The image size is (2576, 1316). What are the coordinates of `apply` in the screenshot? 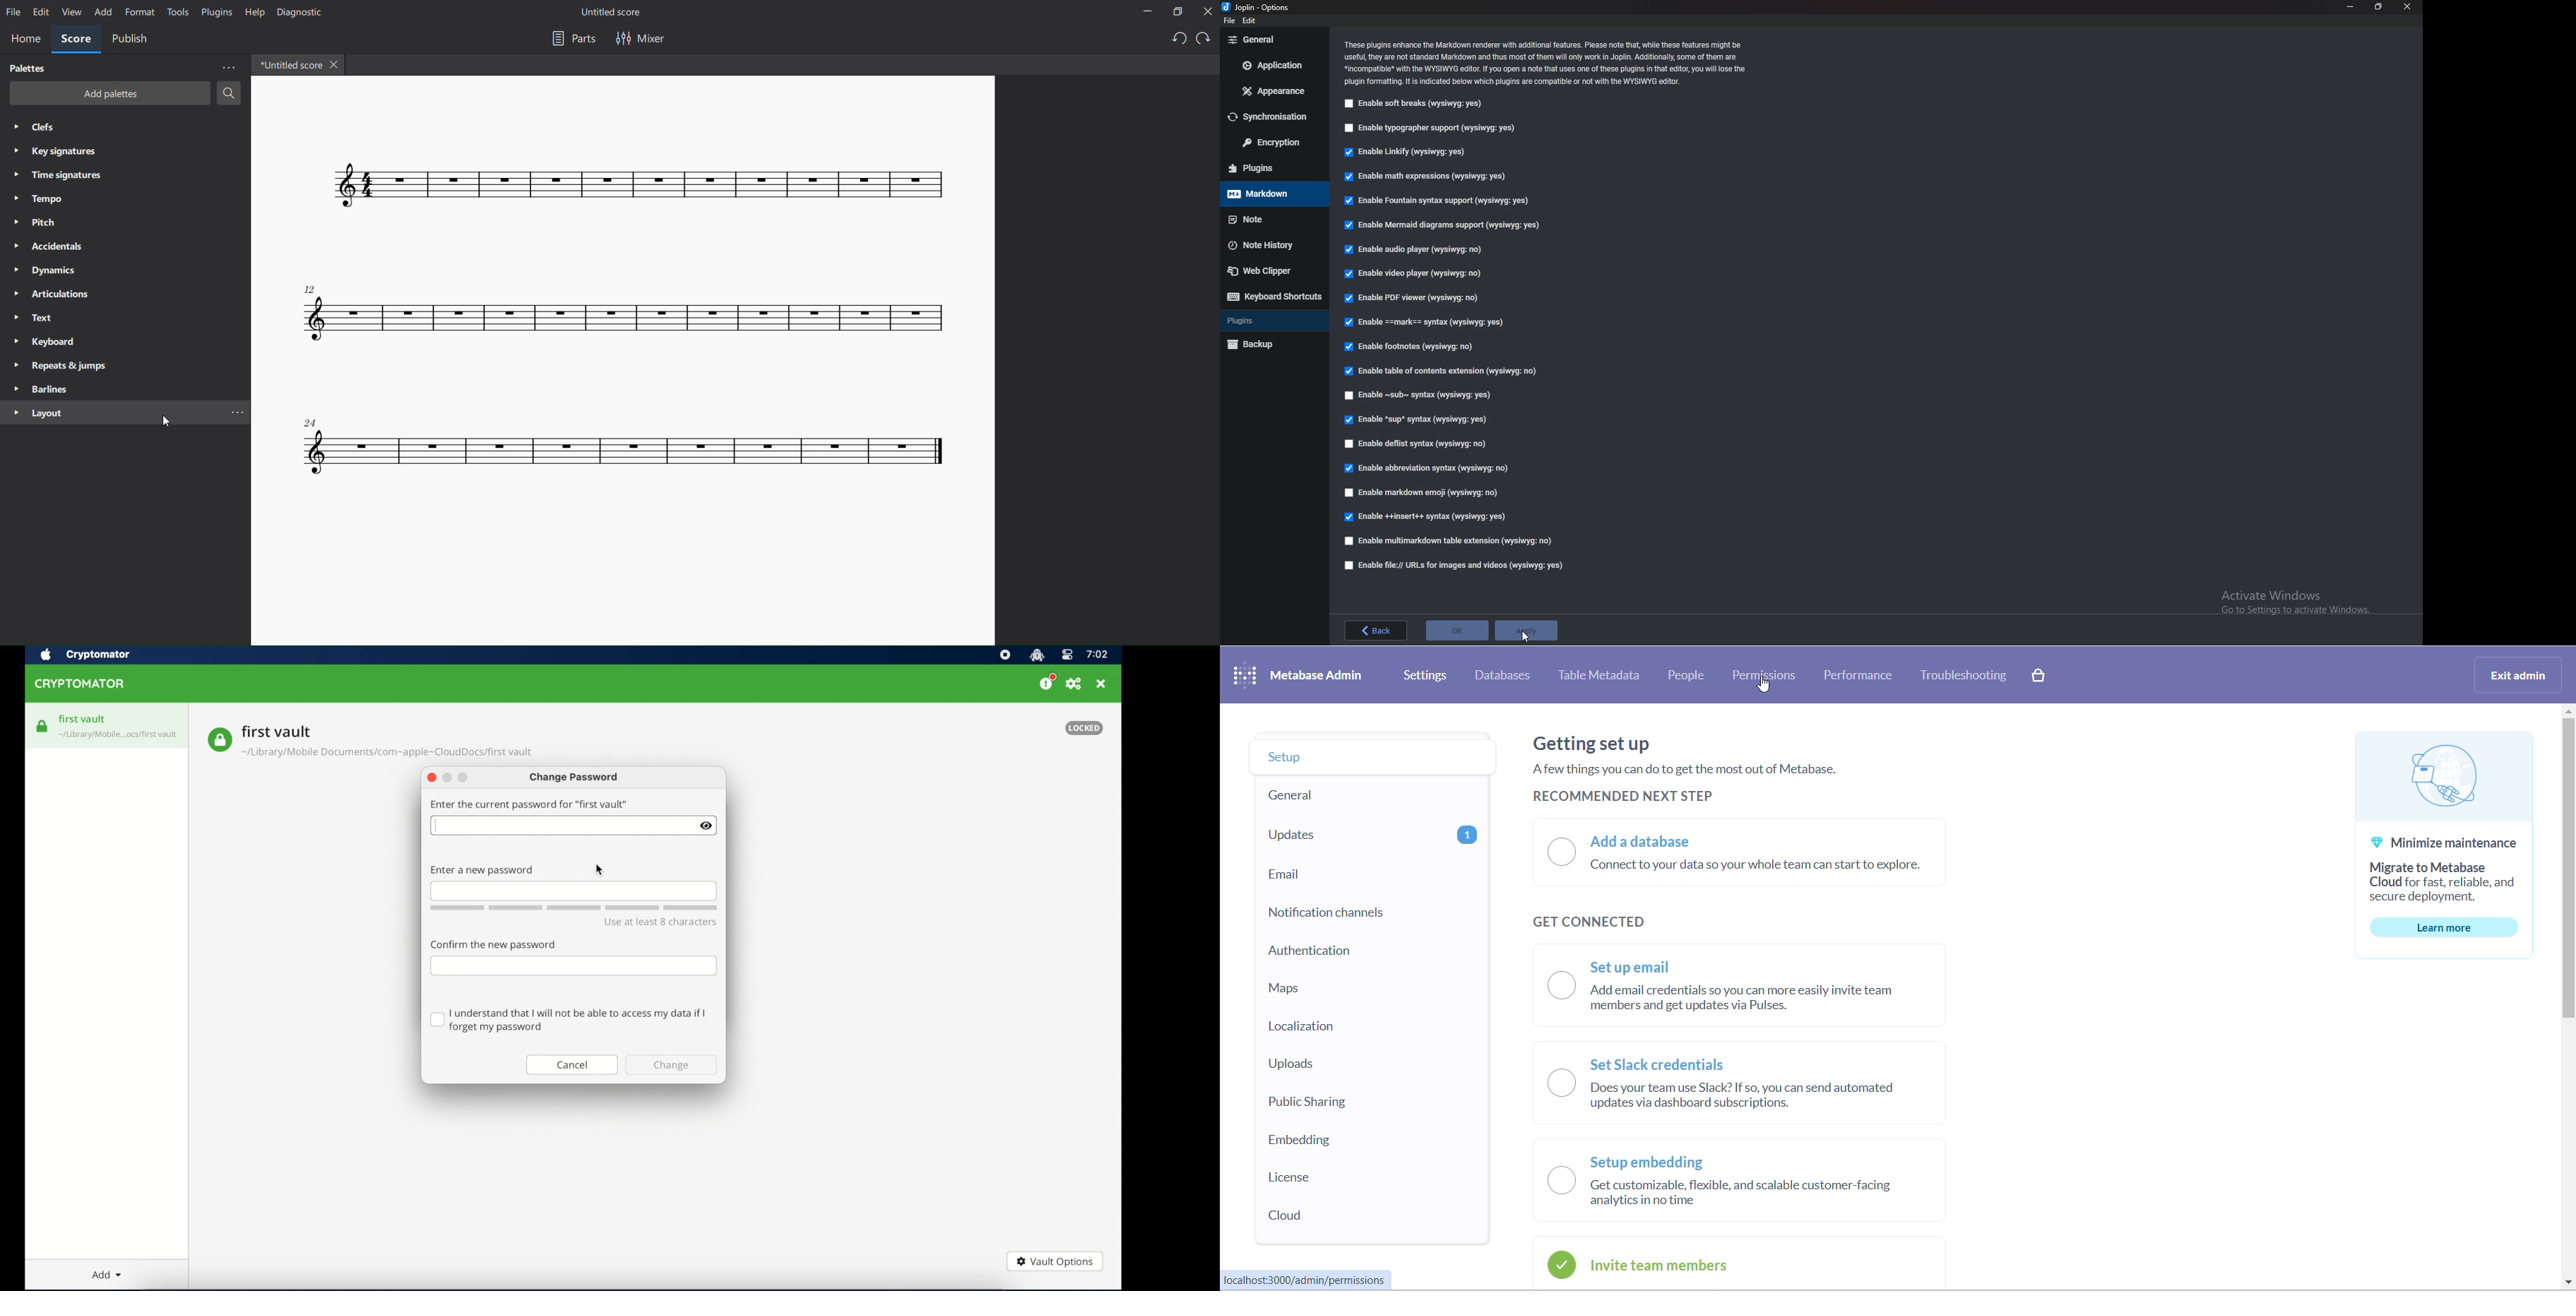 It's located at (1527, 624).